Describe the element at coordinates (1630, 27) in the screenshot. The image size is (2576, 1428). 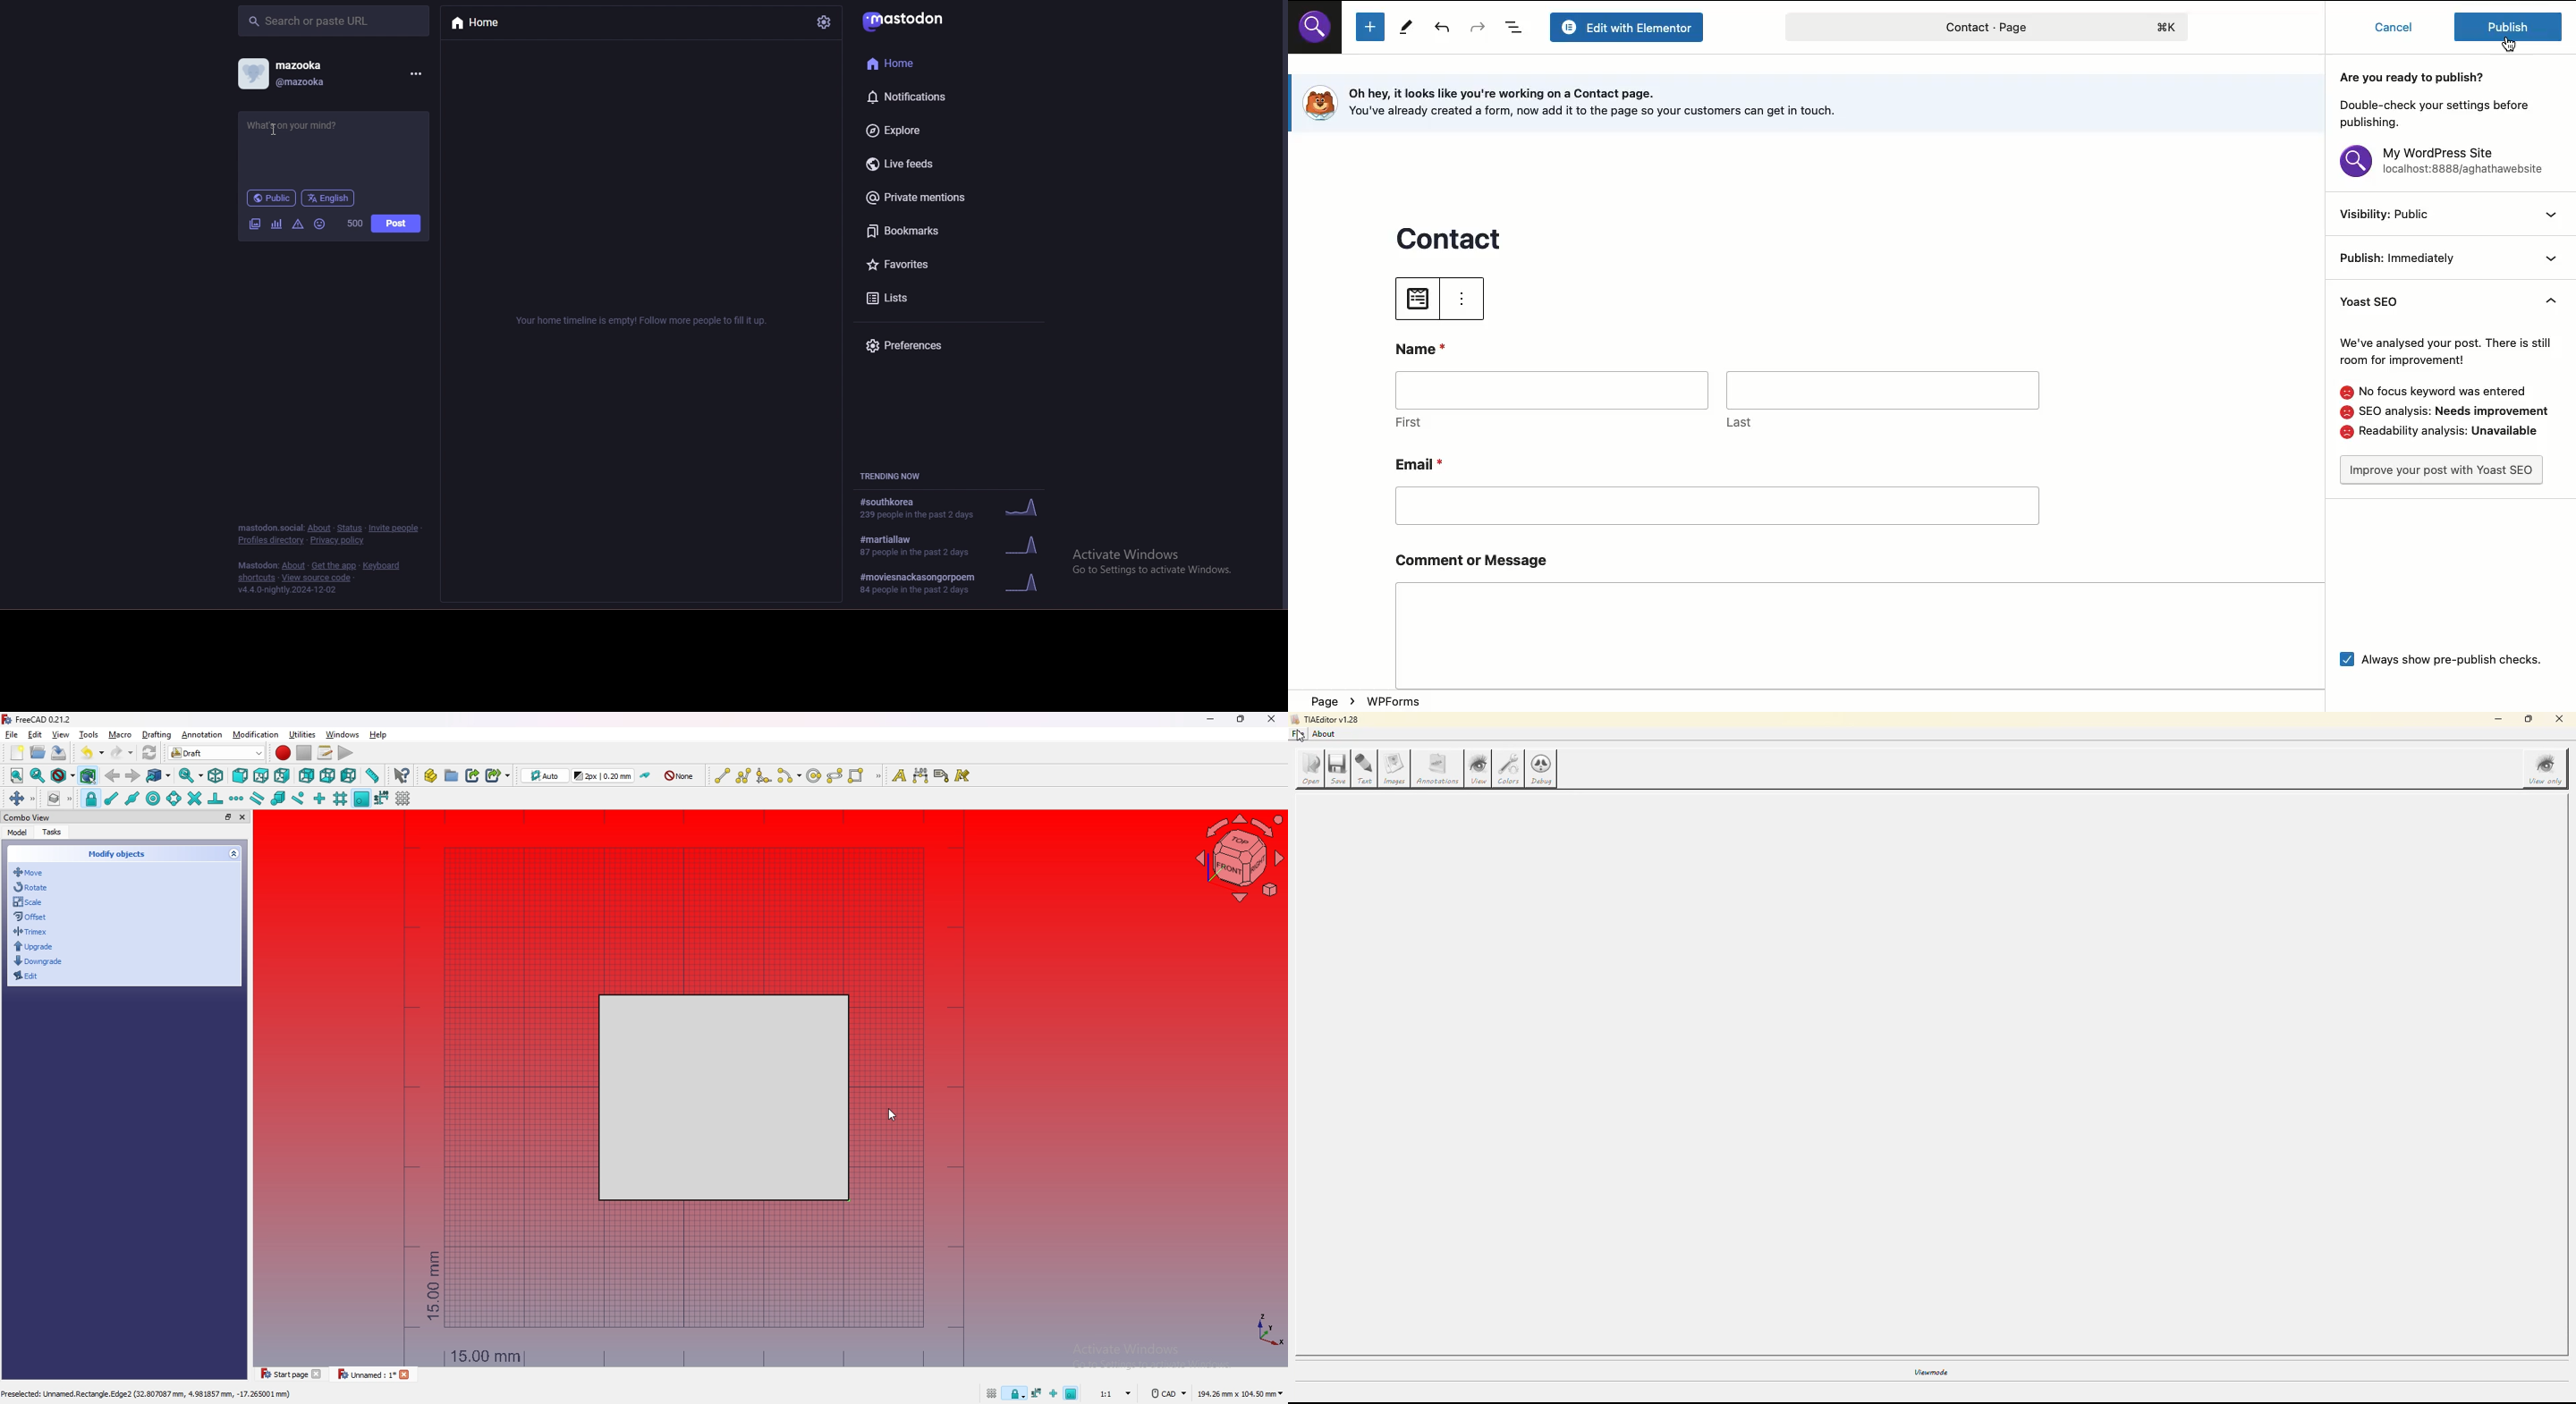
I see `Edit with elementor` at that location.